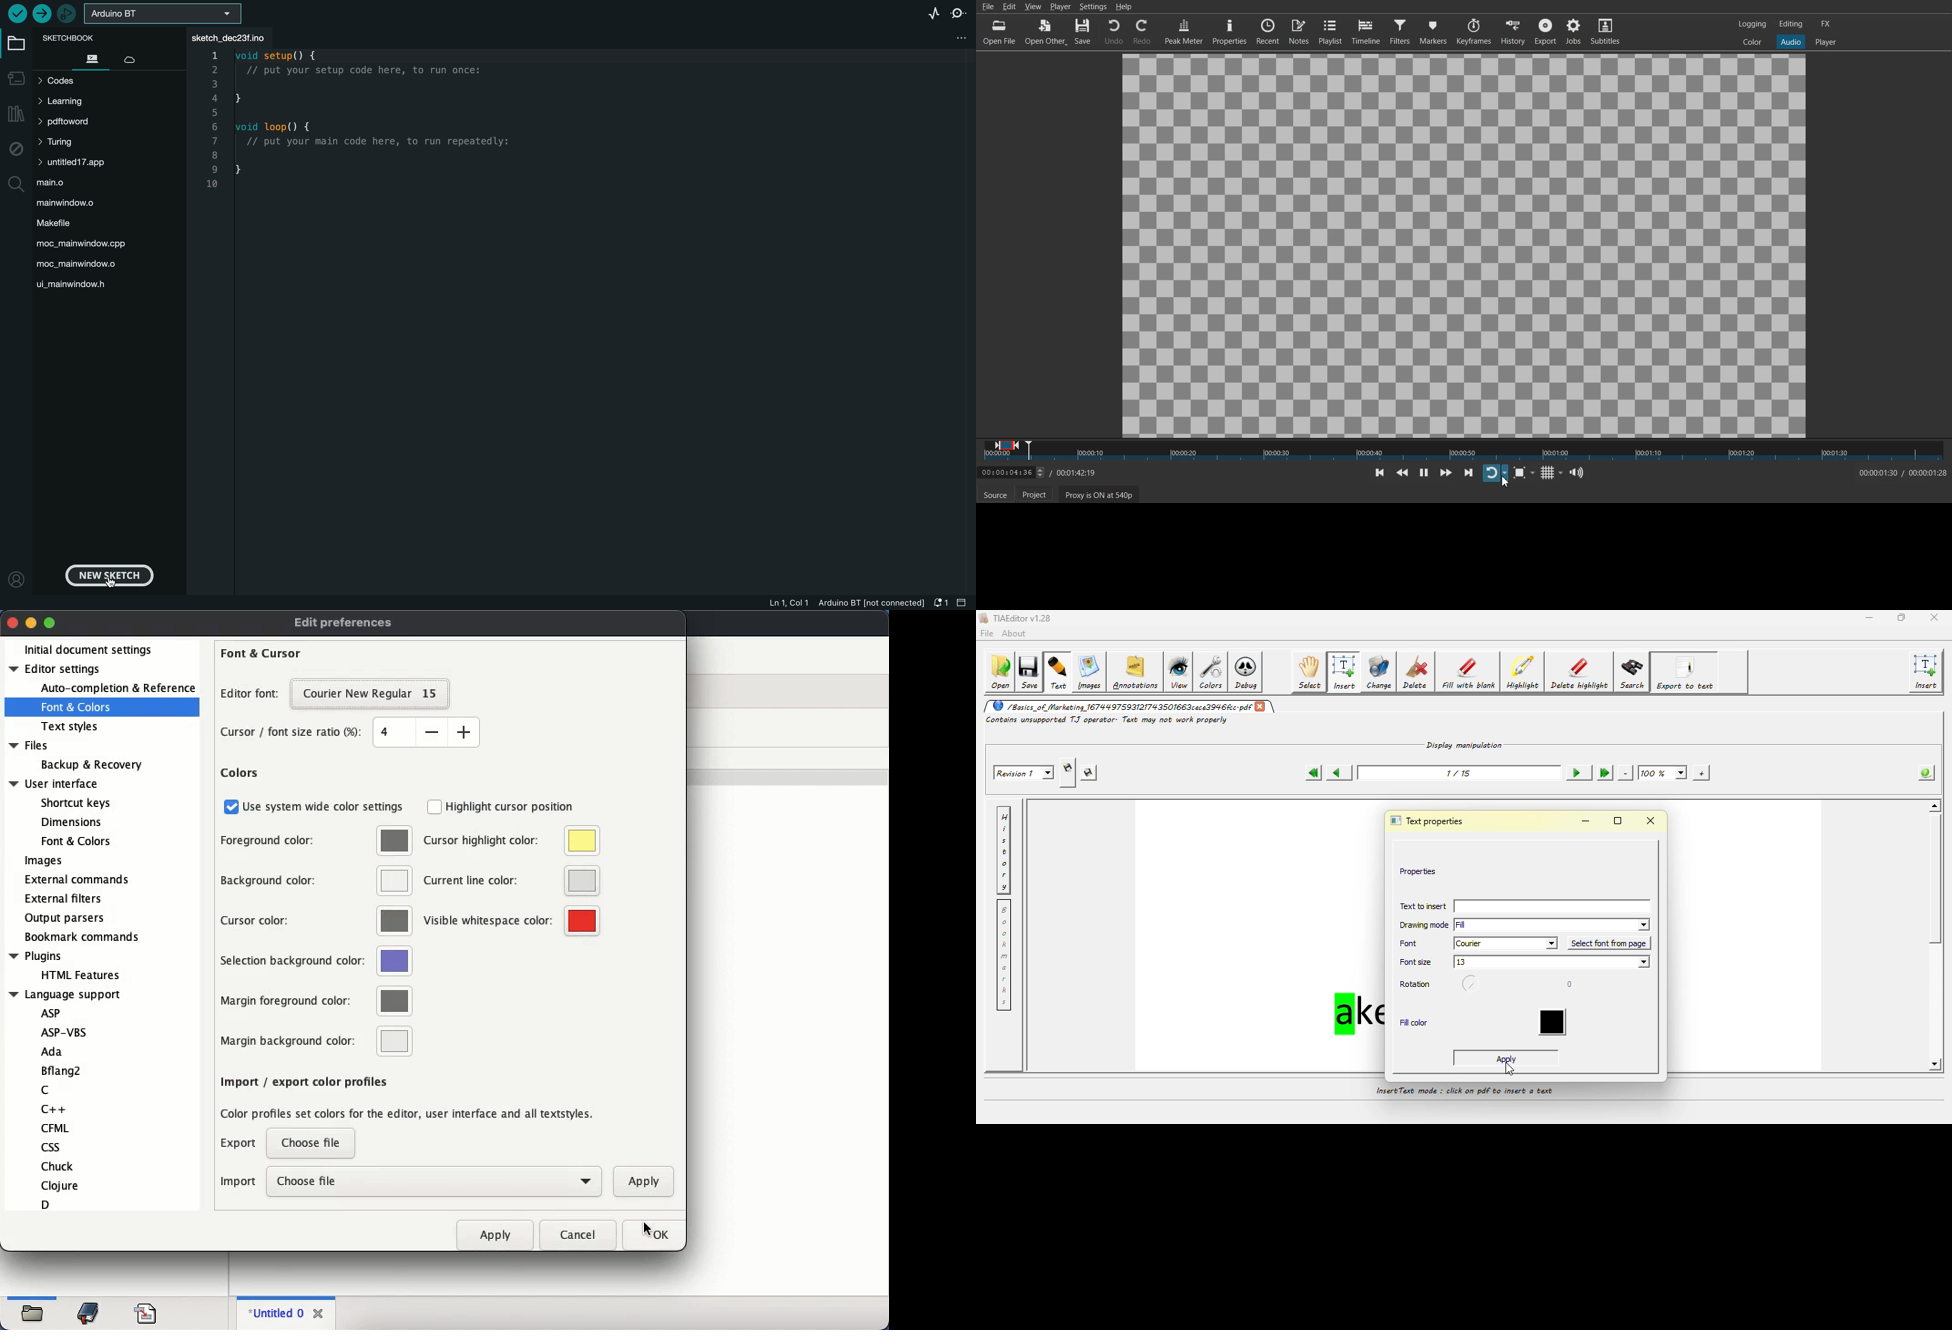 The width and height of the screenshot is (1960, 1344). What do you see at coordinates (1474, 32) in the screenshot?
I see `Keyframe` at bounding box center [1474, 32].